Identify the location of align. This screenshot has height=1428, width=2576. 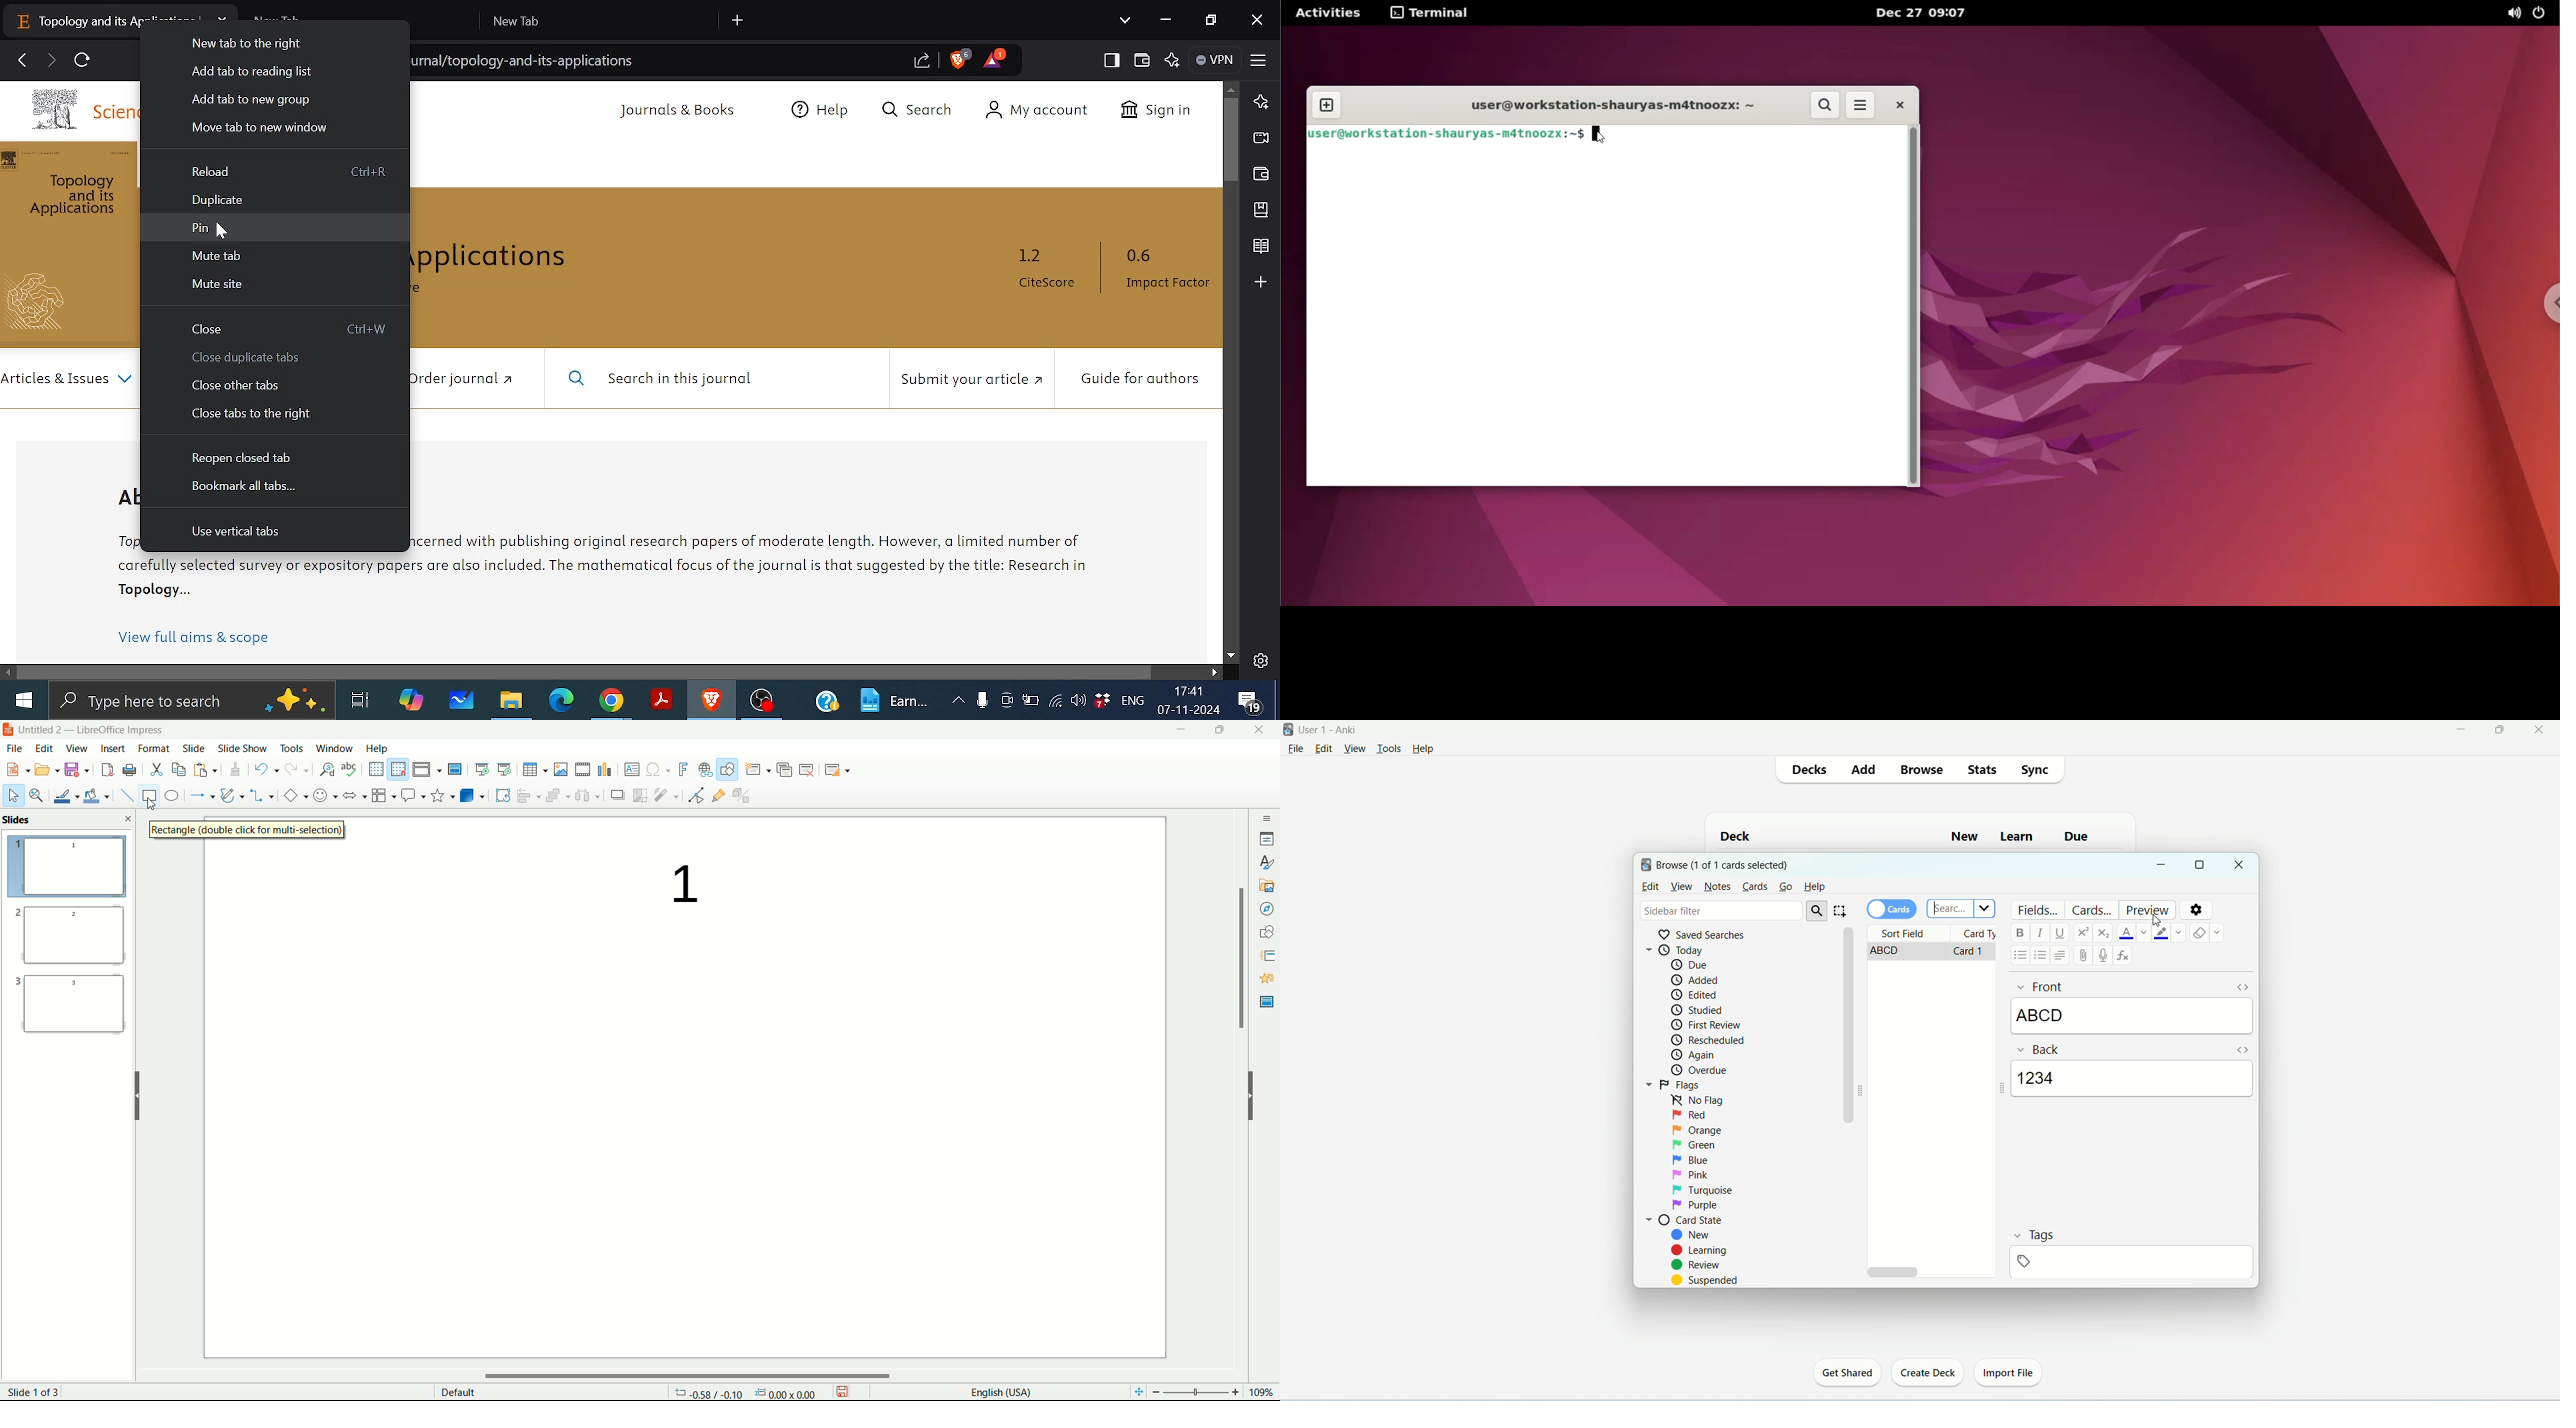
(527, 794).